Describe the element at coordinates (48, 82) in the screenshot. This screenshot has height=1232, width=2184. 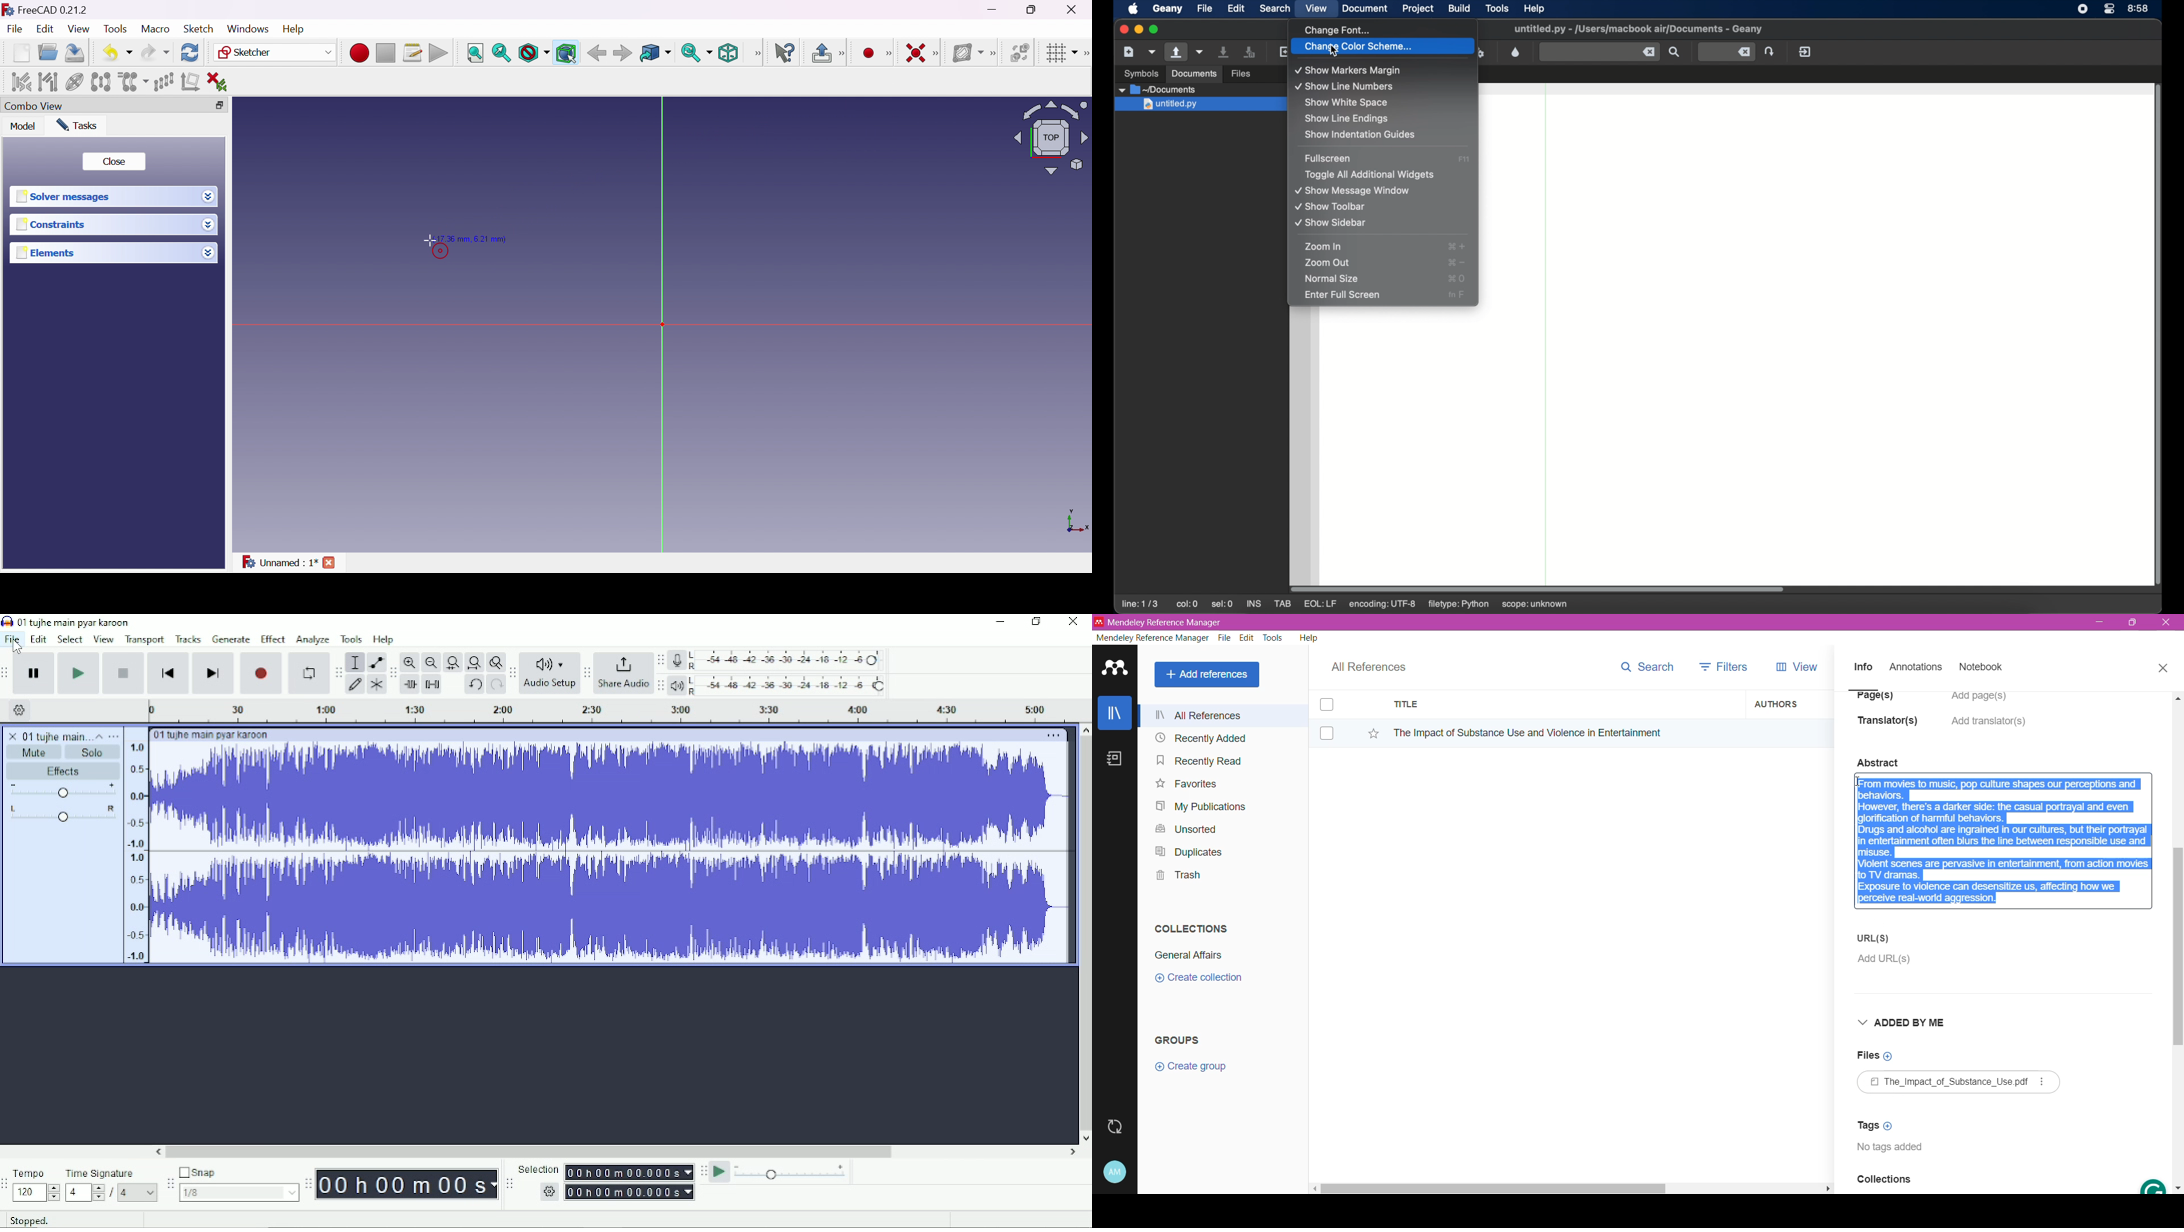
I see `Select associated geometry` at that location.